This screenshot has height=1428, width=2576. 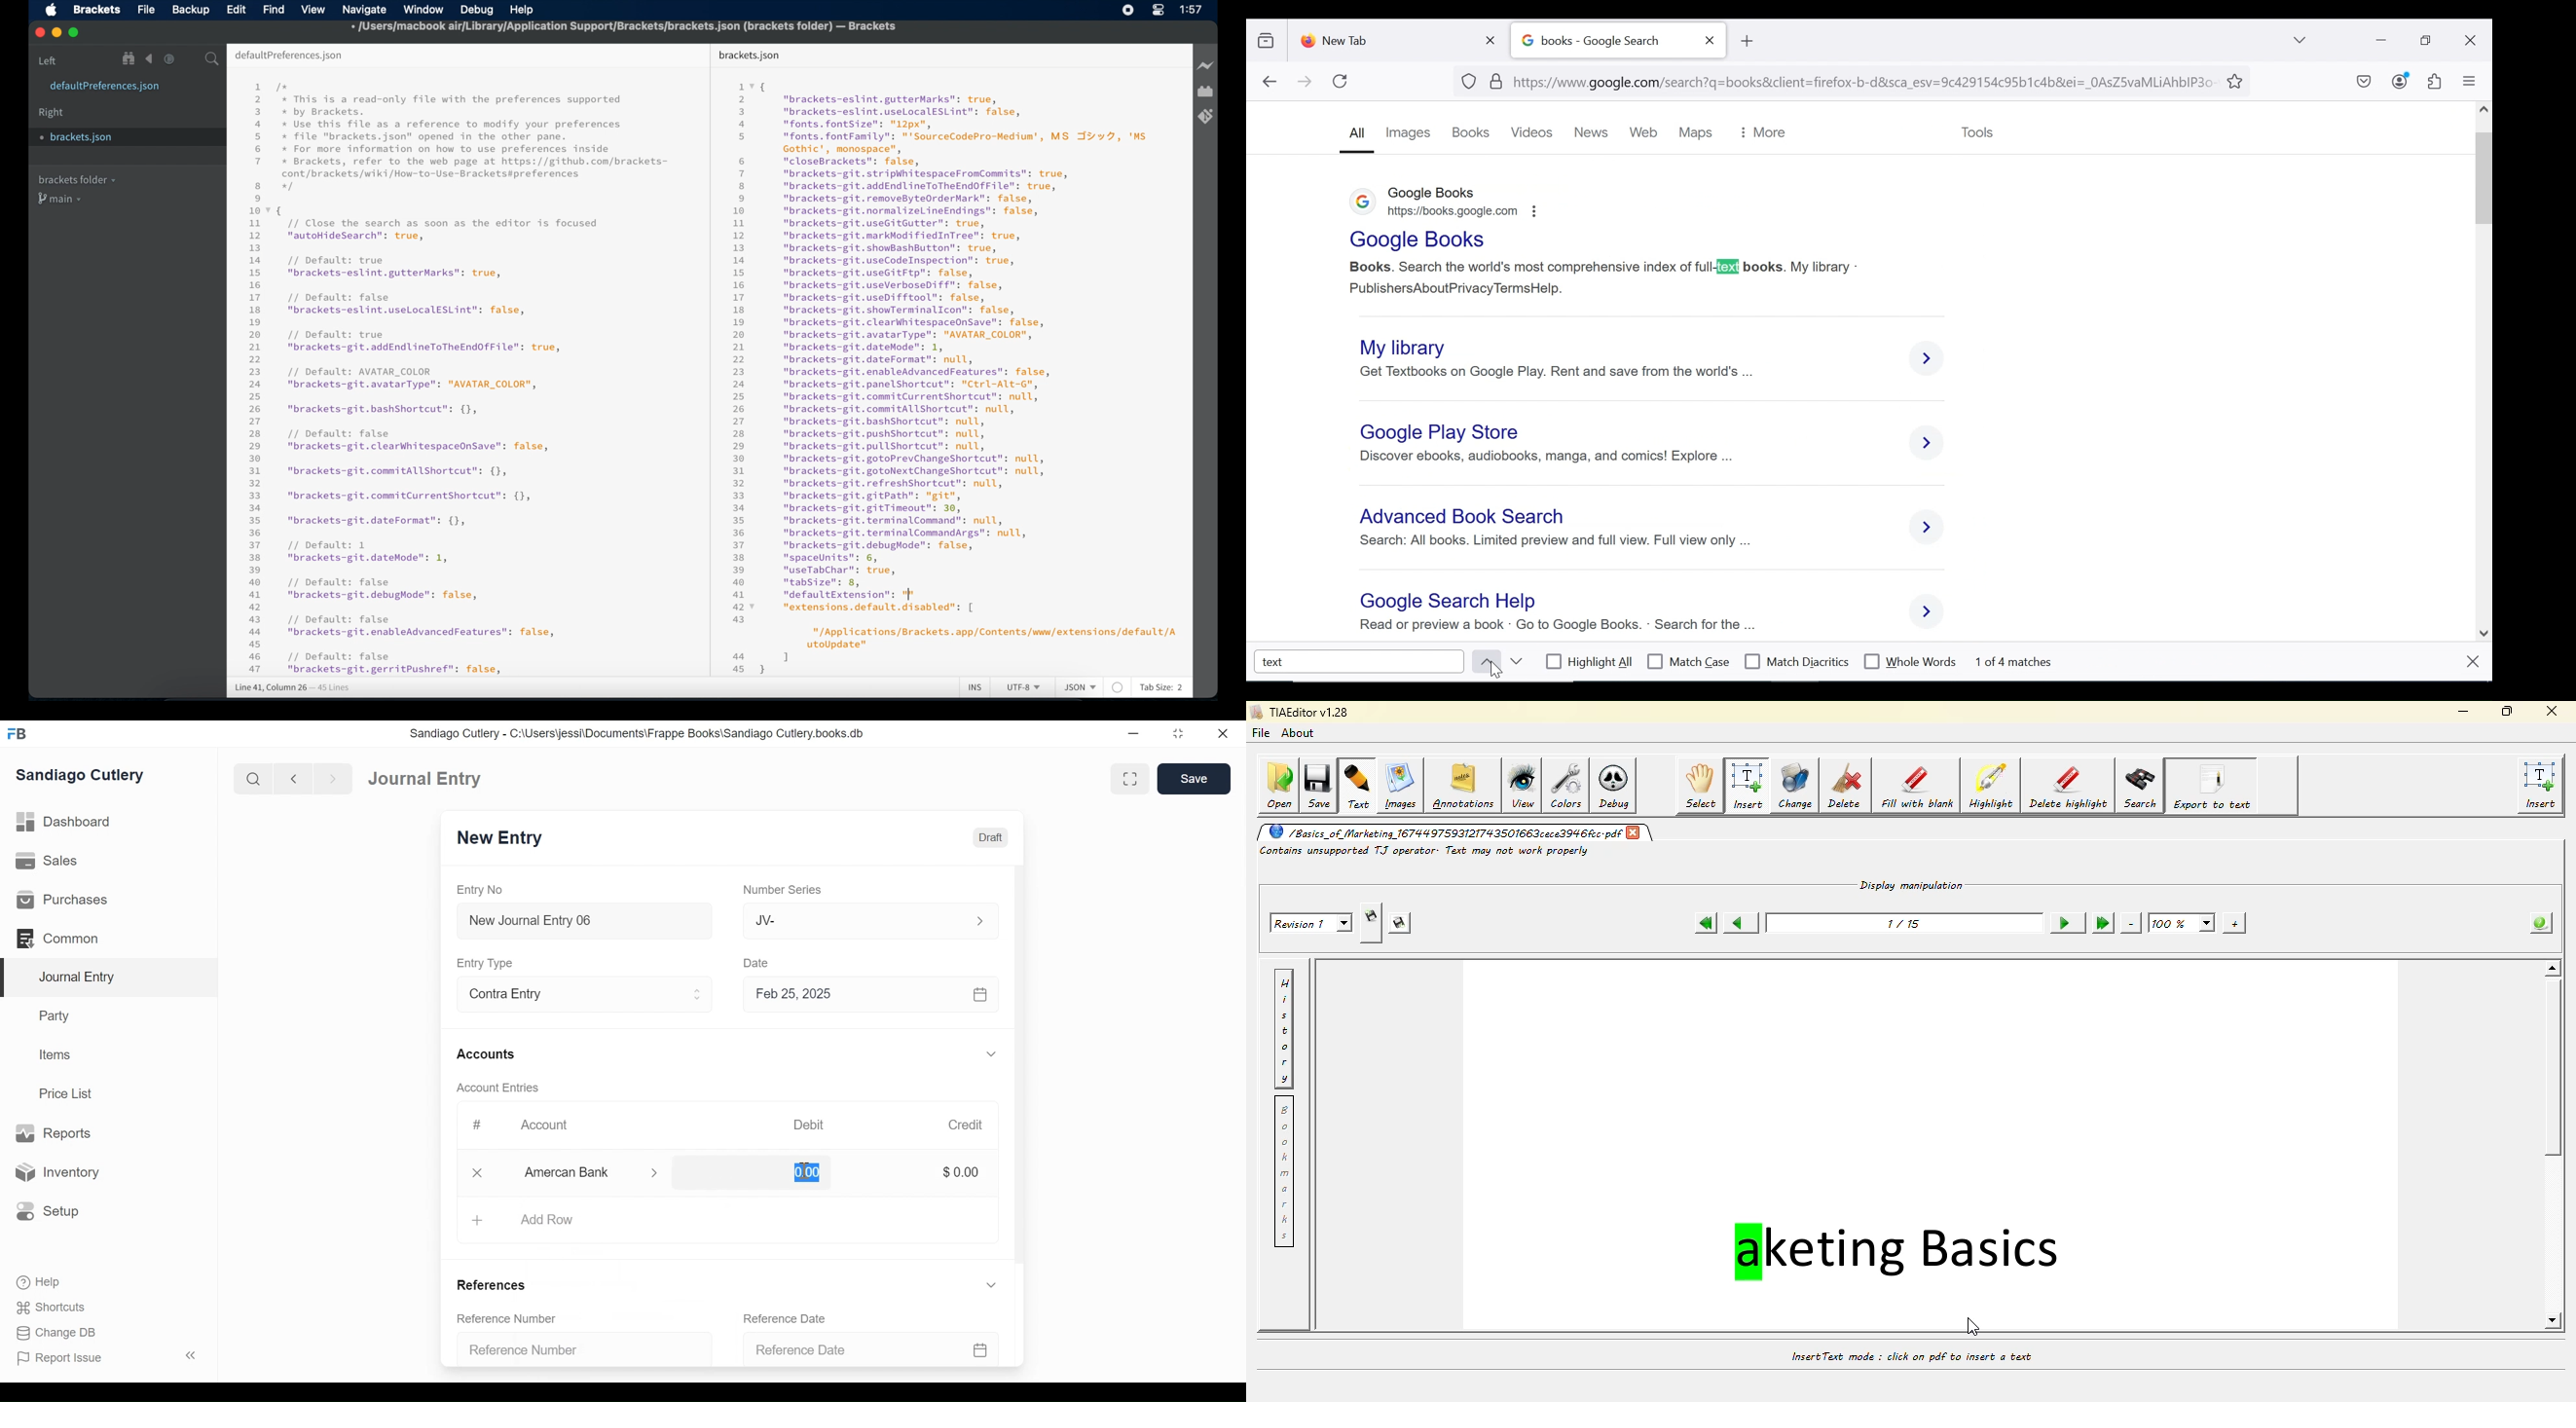 I want to click on extensions, so click(x=2433, y=82).